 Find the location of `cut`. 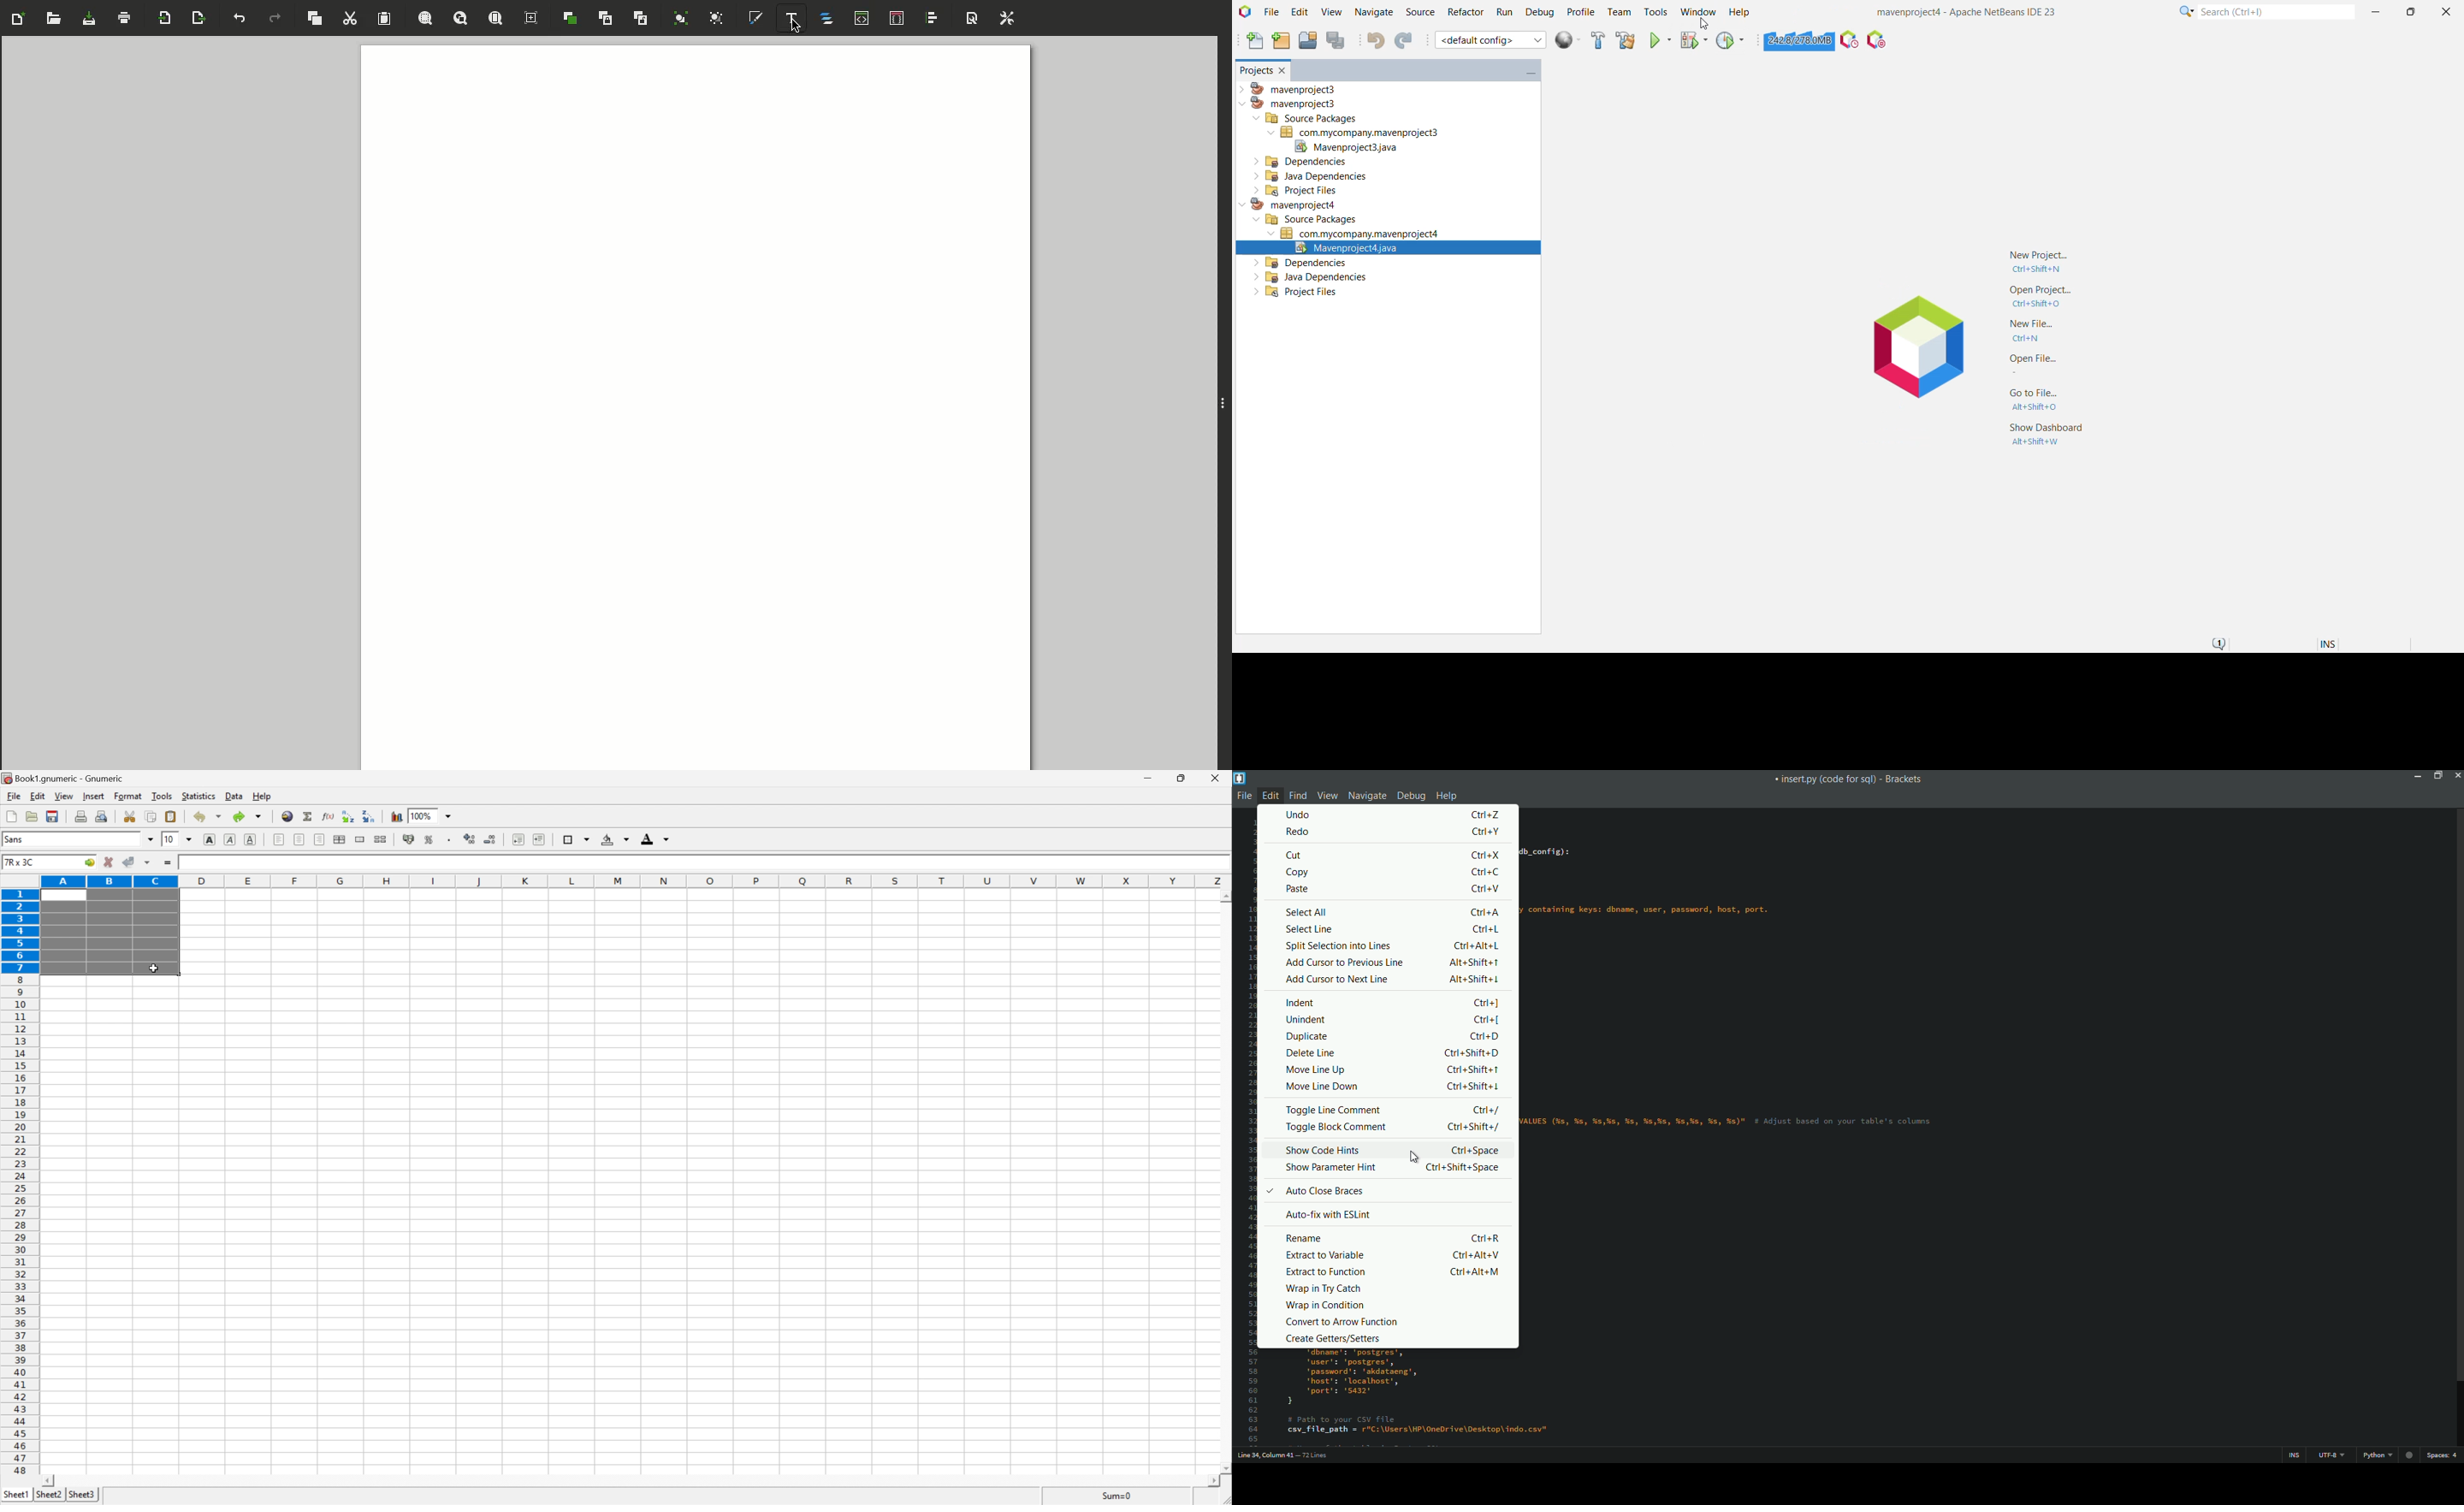

cut is located at coordinates (1296, 855).